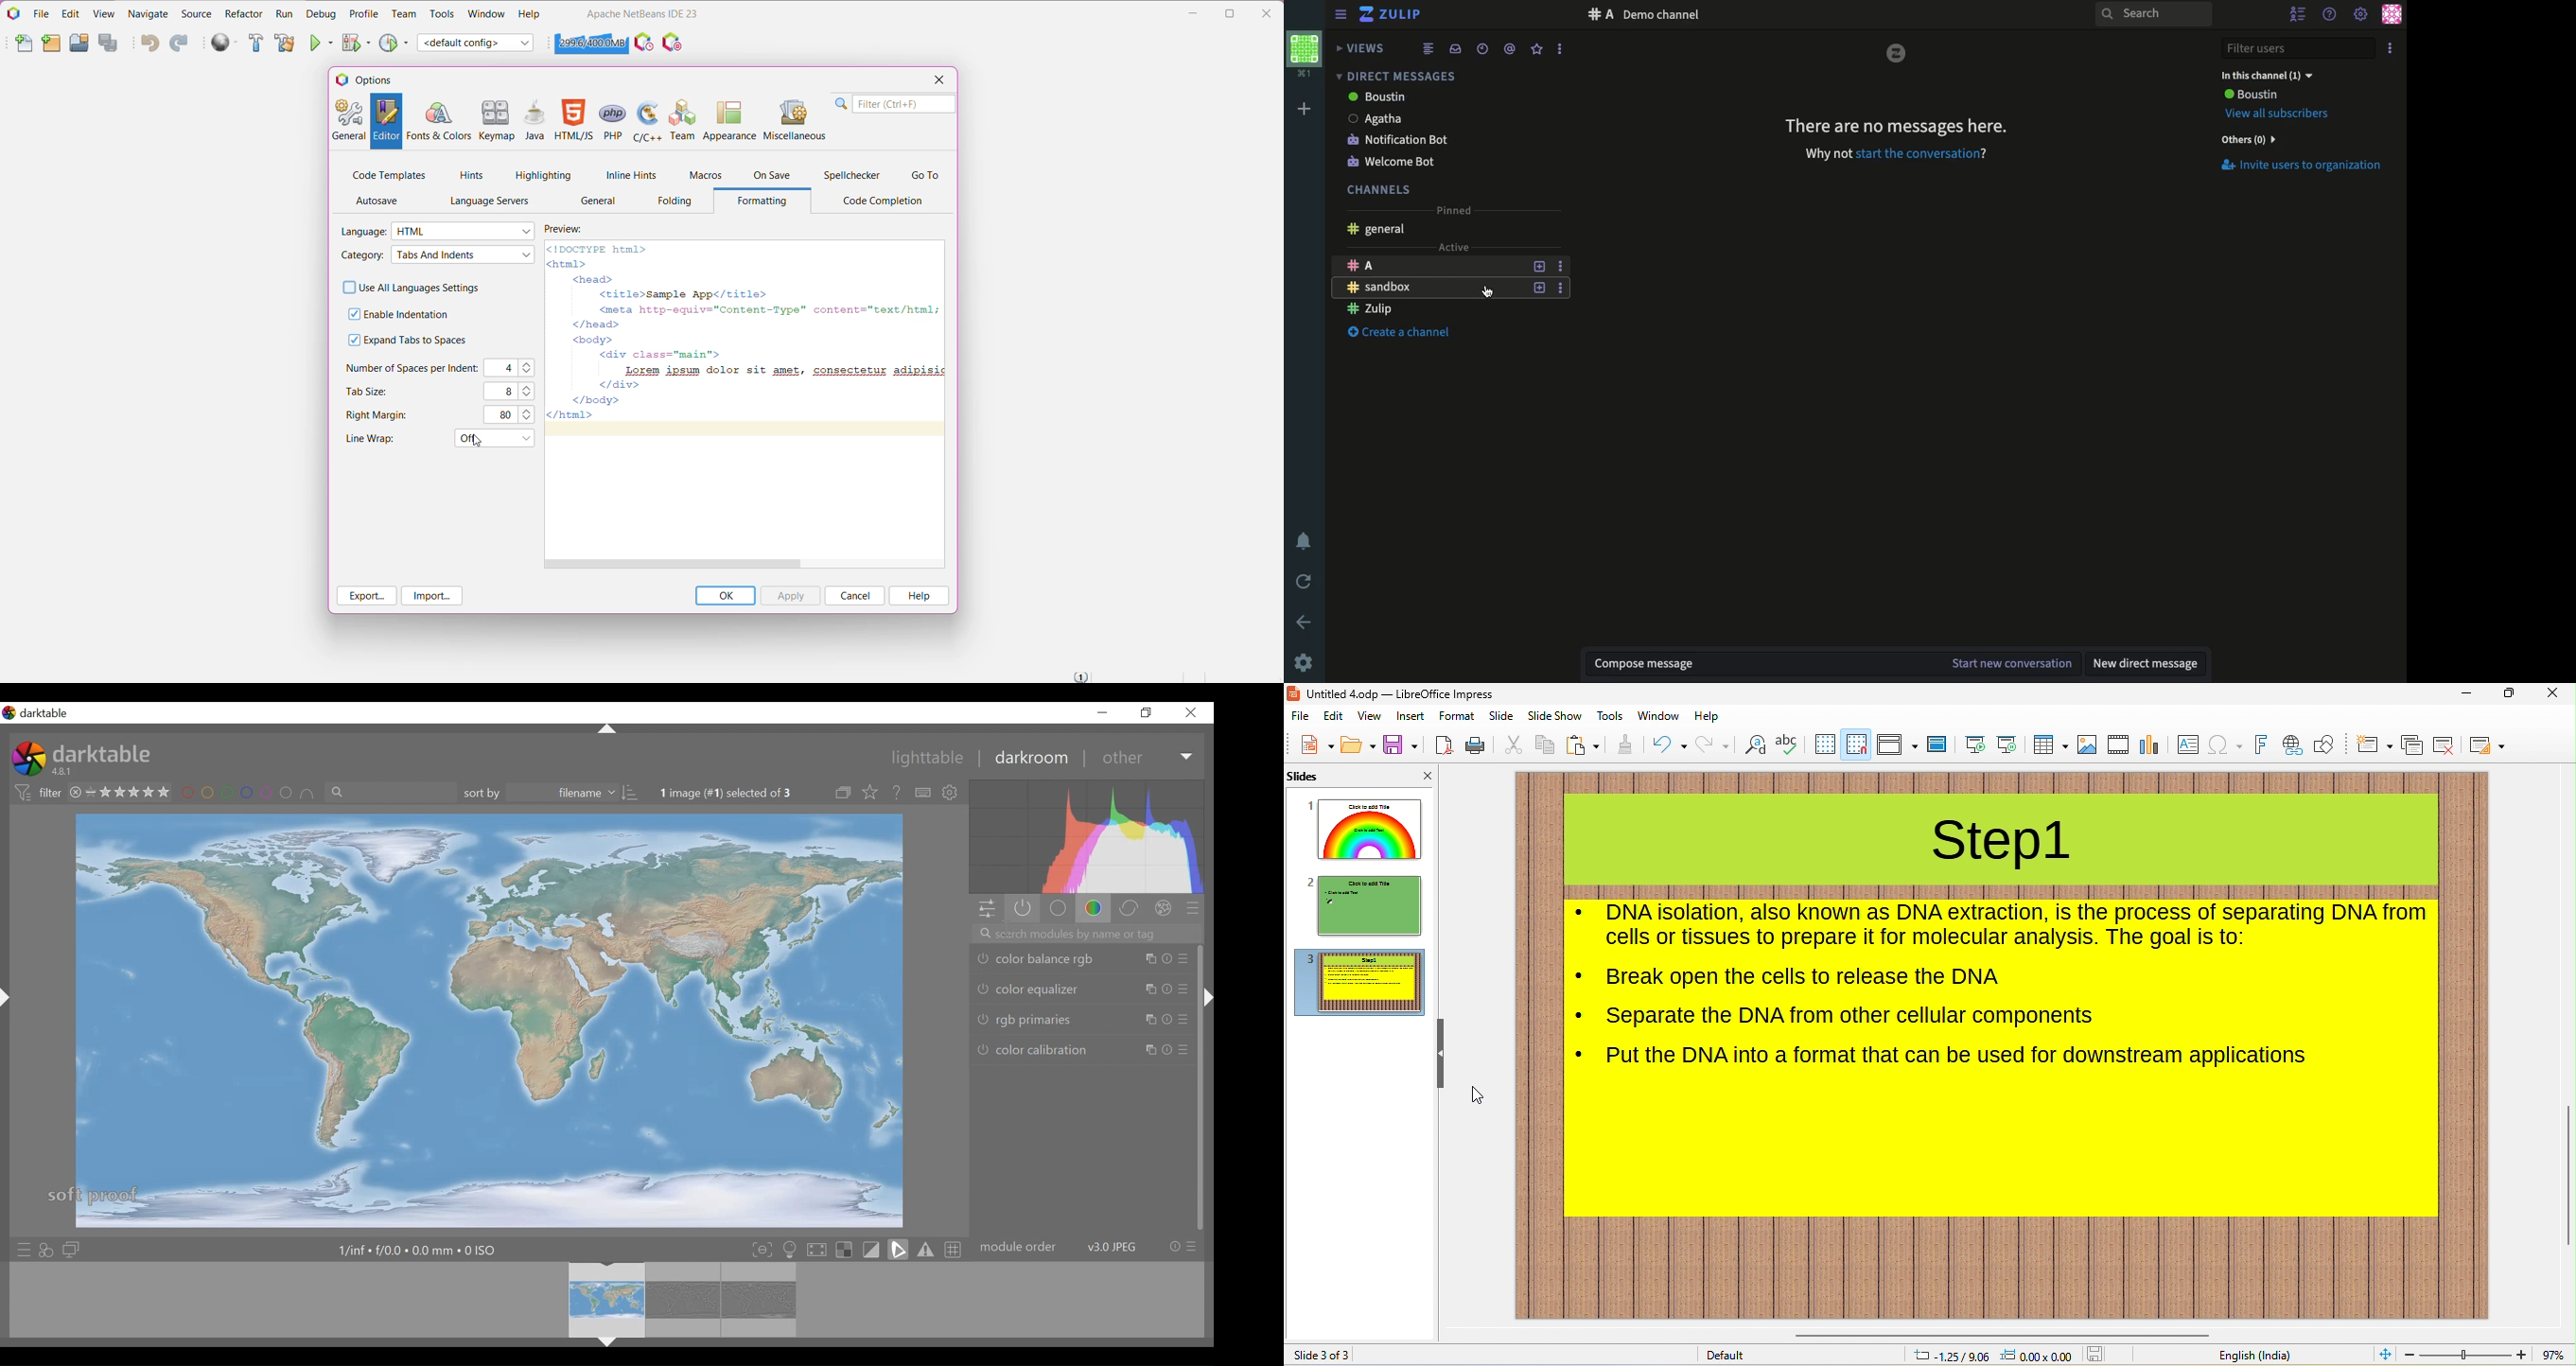  What do you see at coordinates (2225, 746) in the screenshot?
I see `special characters` at bounding box center [2225, 746].